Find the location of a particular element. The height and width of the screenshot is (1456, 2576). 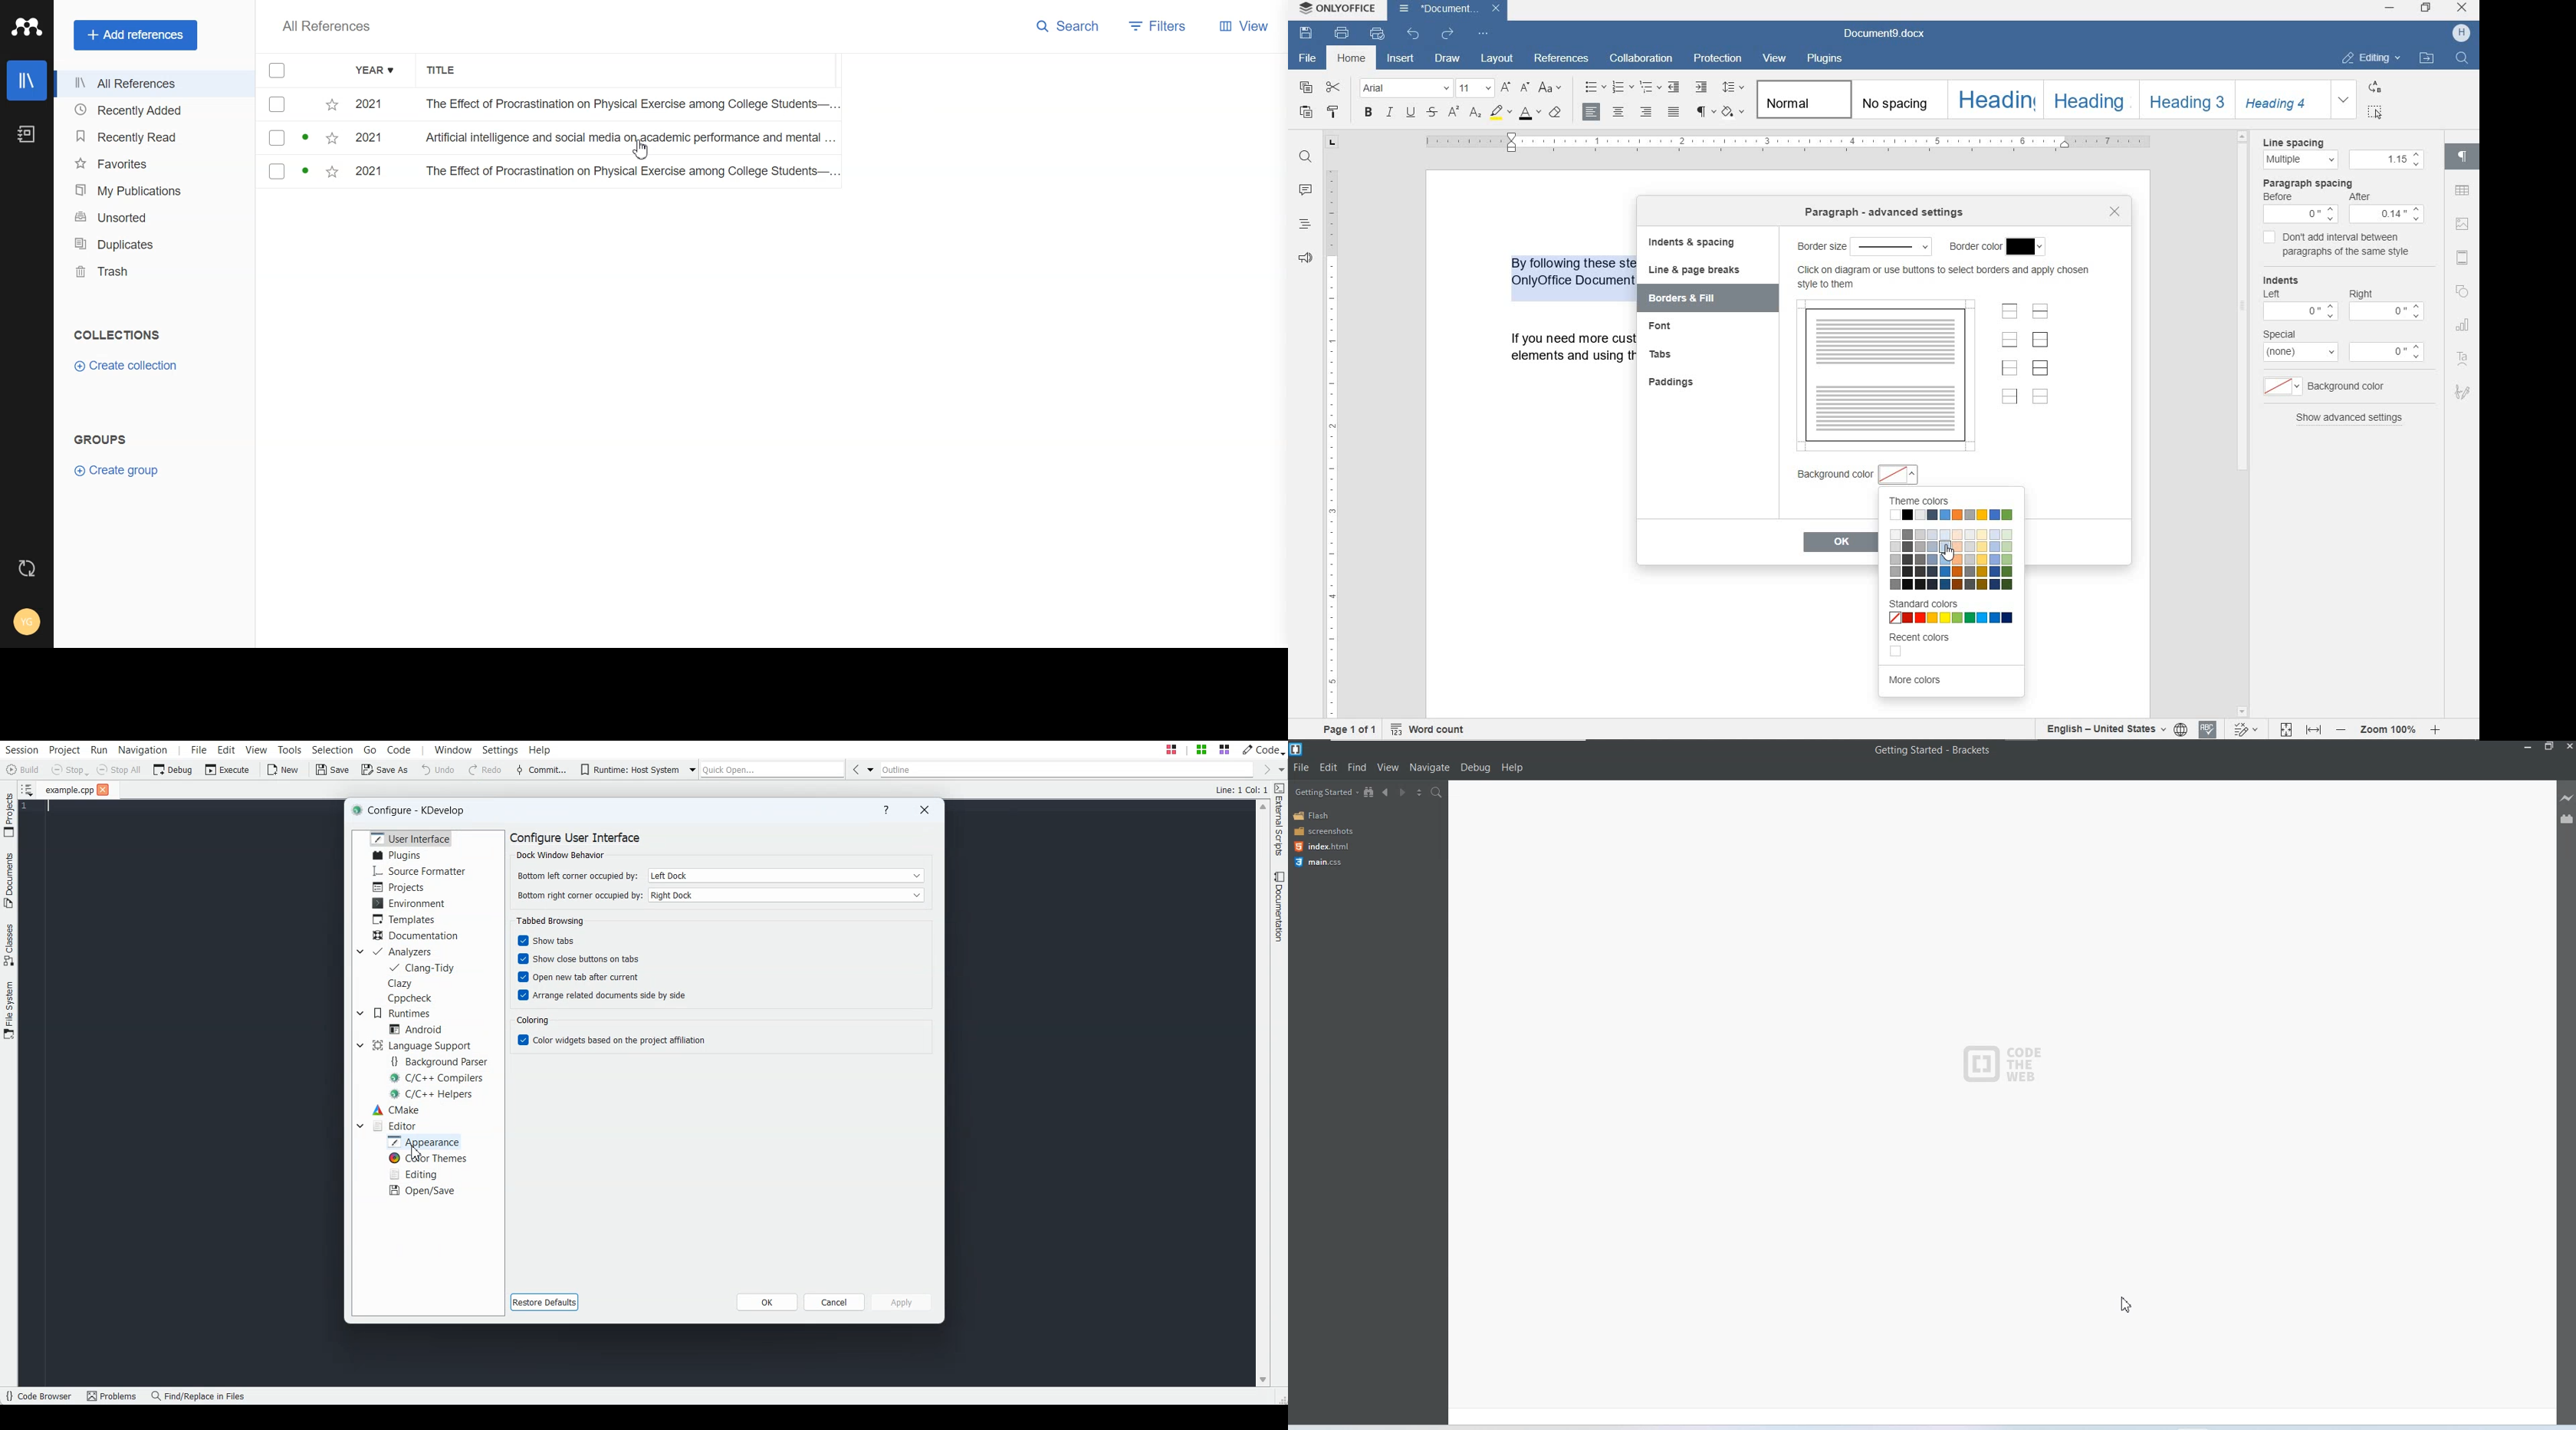

Close is located at coordinates (2568, 747).